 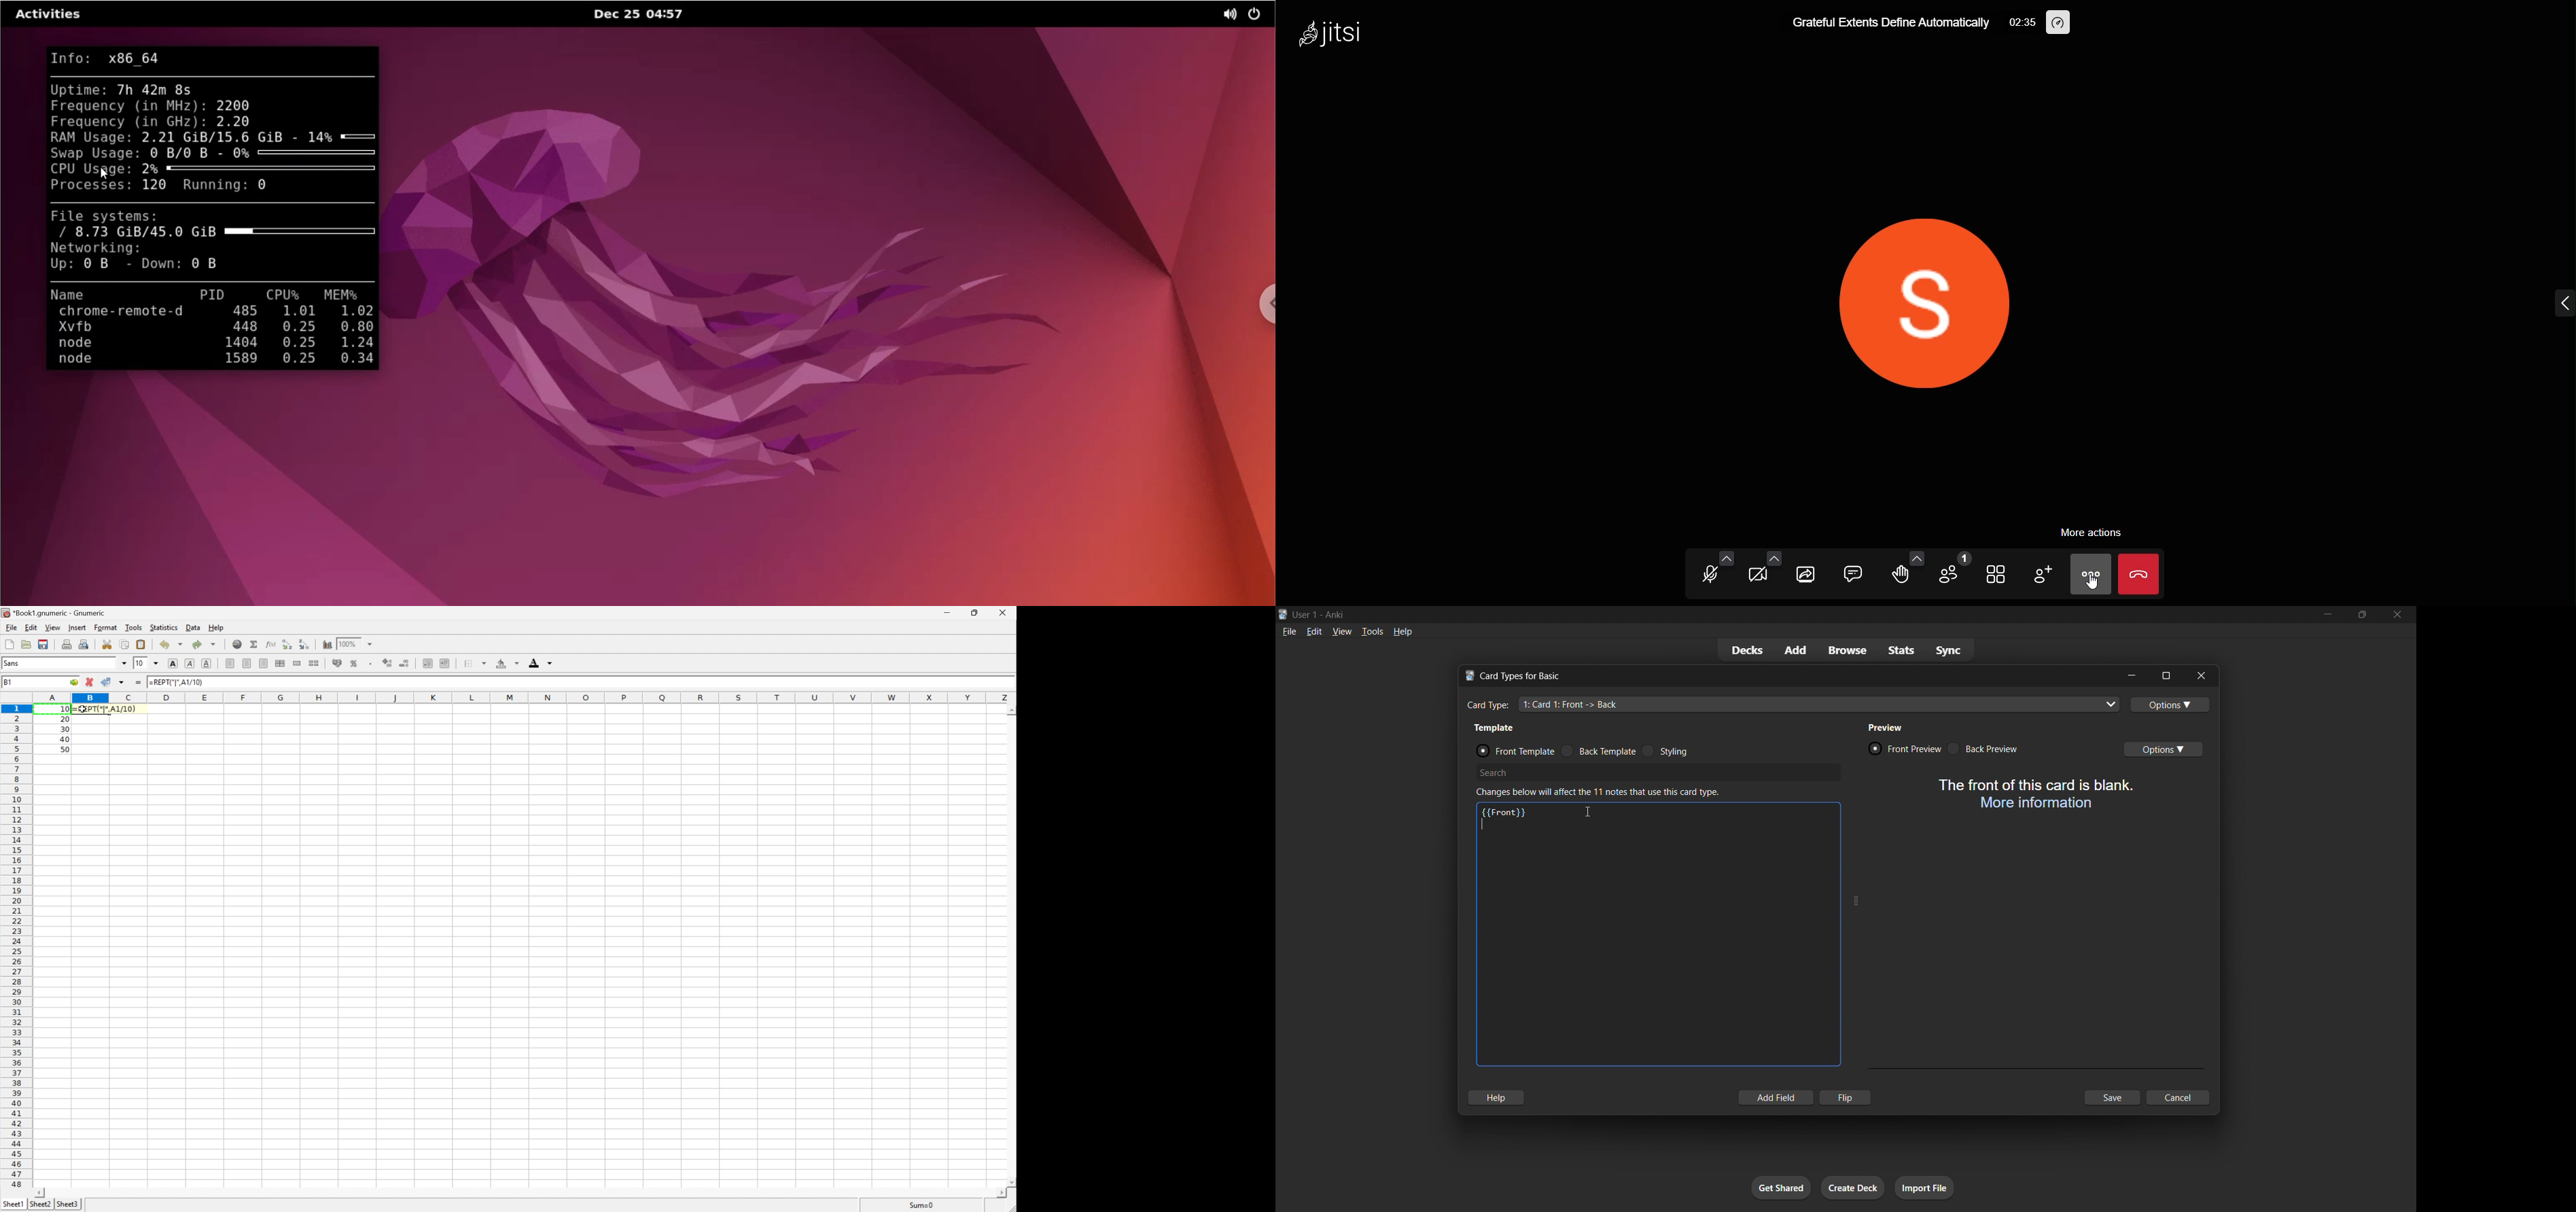 What do you see at coordinates (273, 643) in the screenshot?
I see `Edit a function in current cell` at bounding box center [273, 643].